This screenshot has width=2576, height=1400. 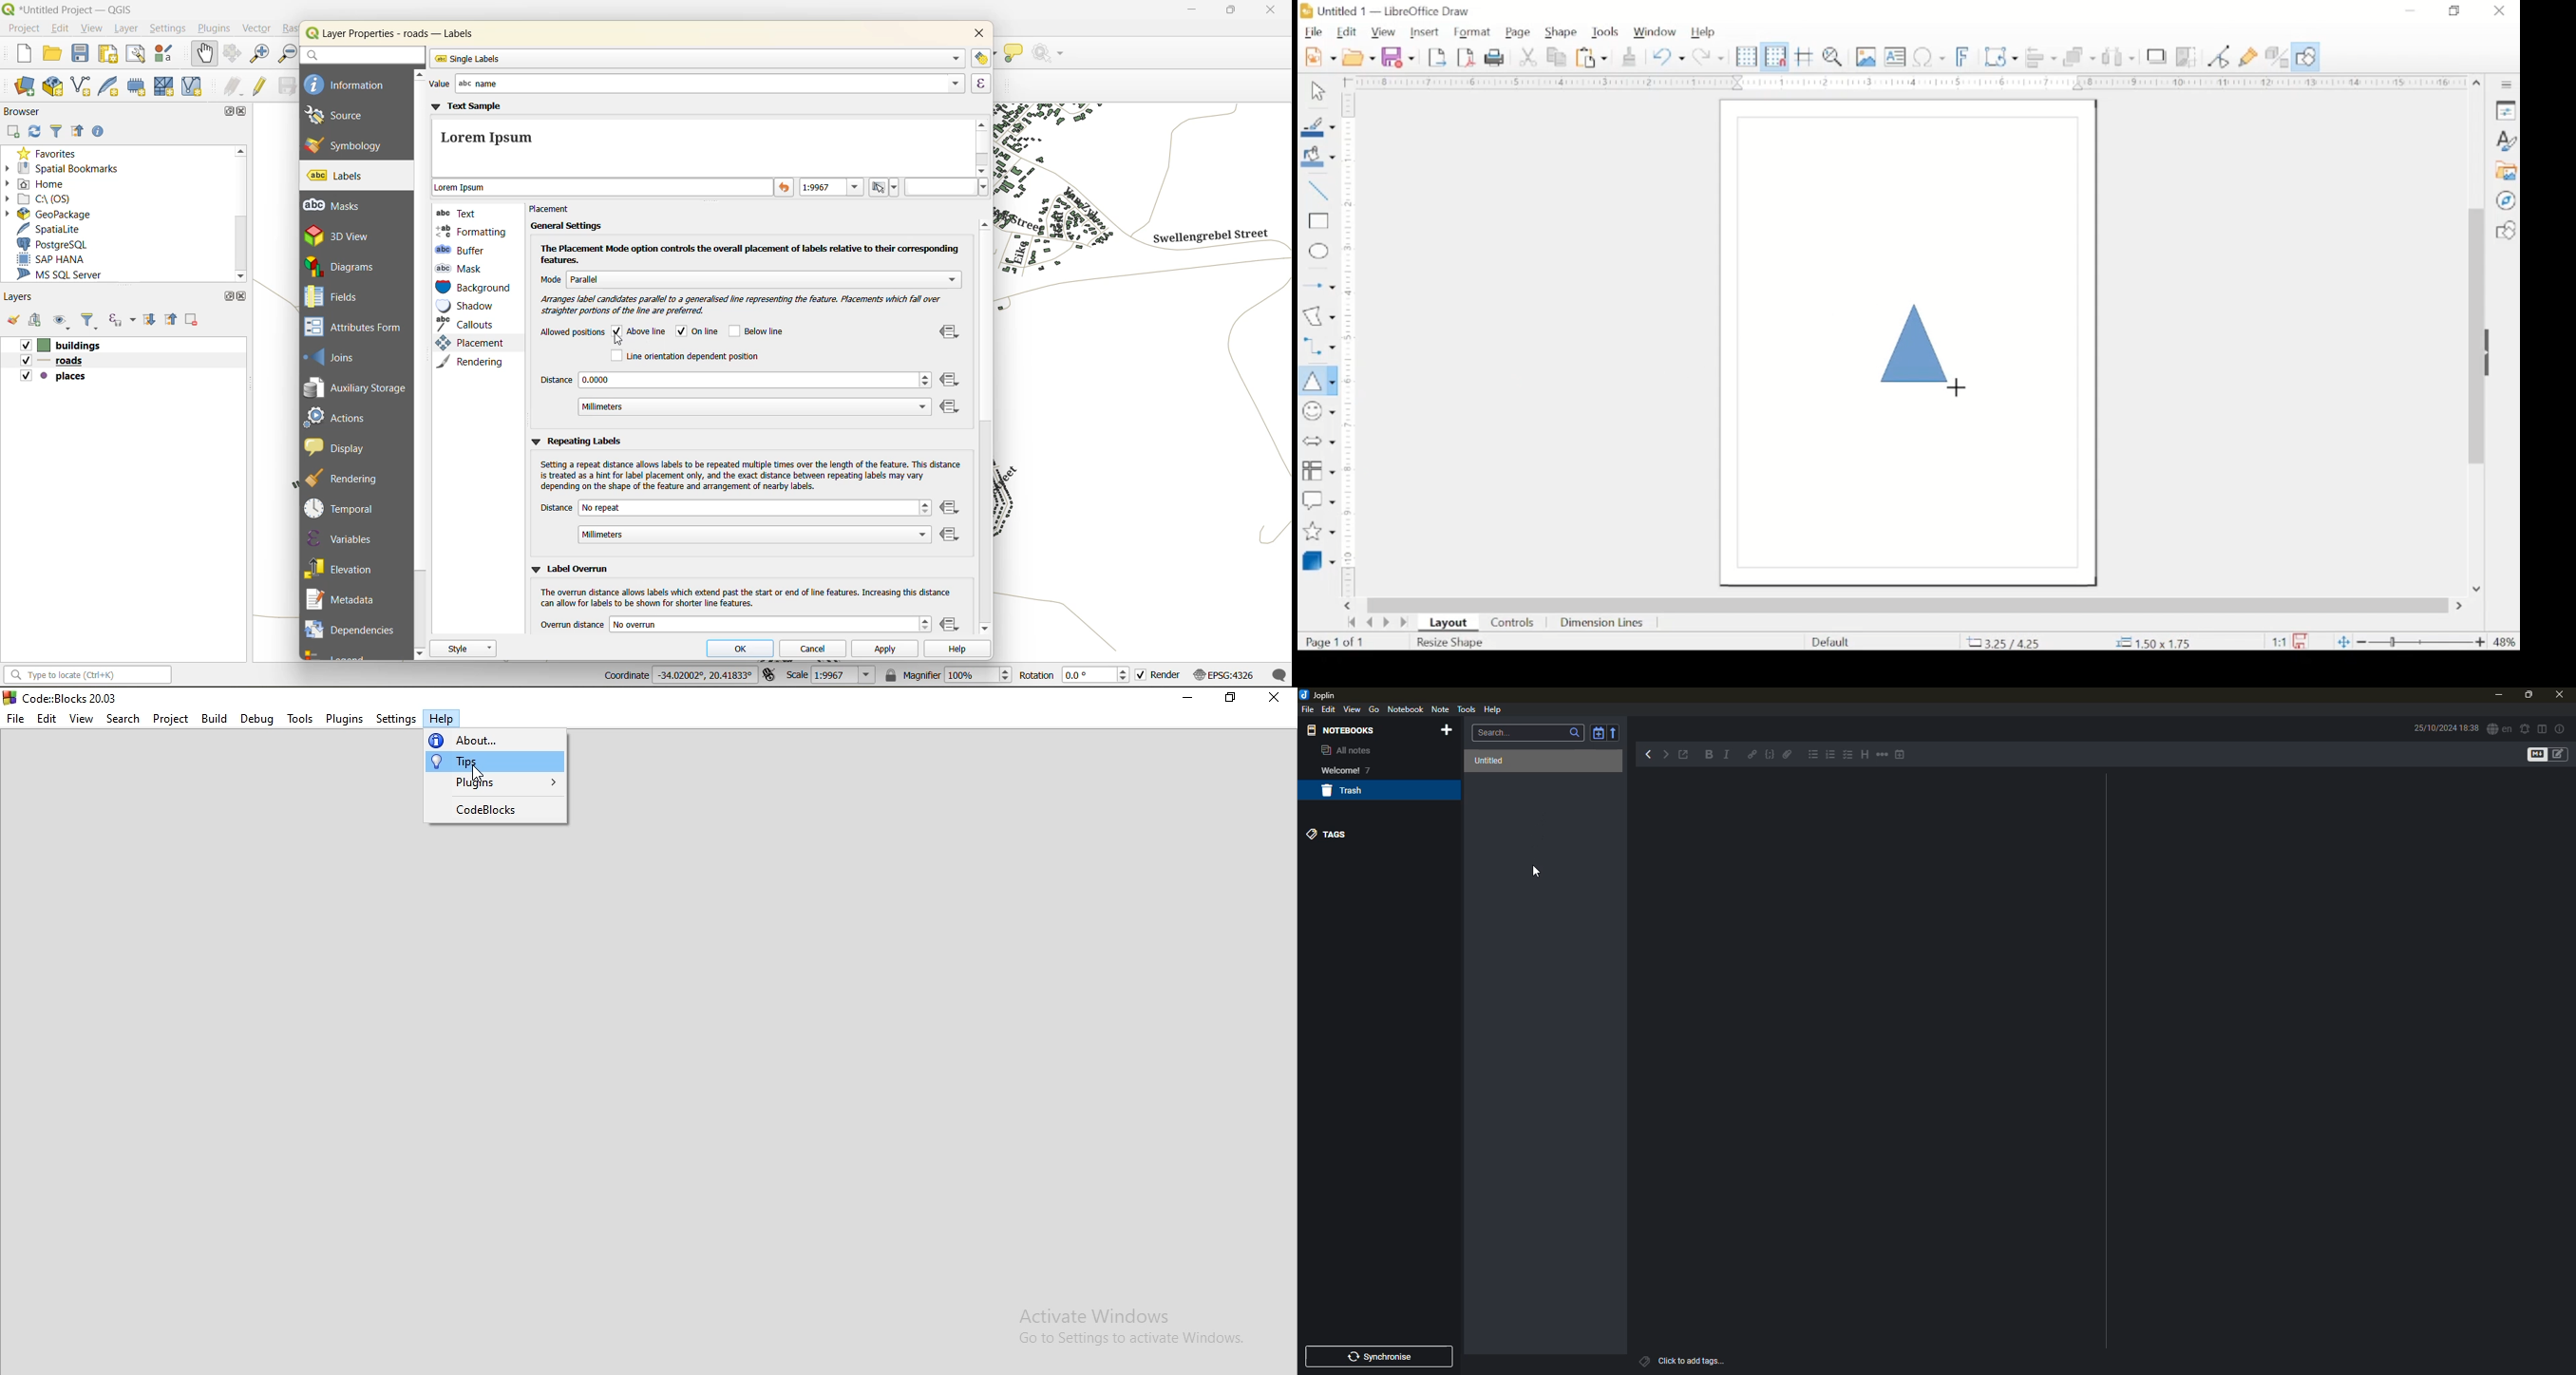 What do you see at coordinates (1319, 316) in the screenshot?
I see `insert curves and polygons` at bounding box center [1319, 316].